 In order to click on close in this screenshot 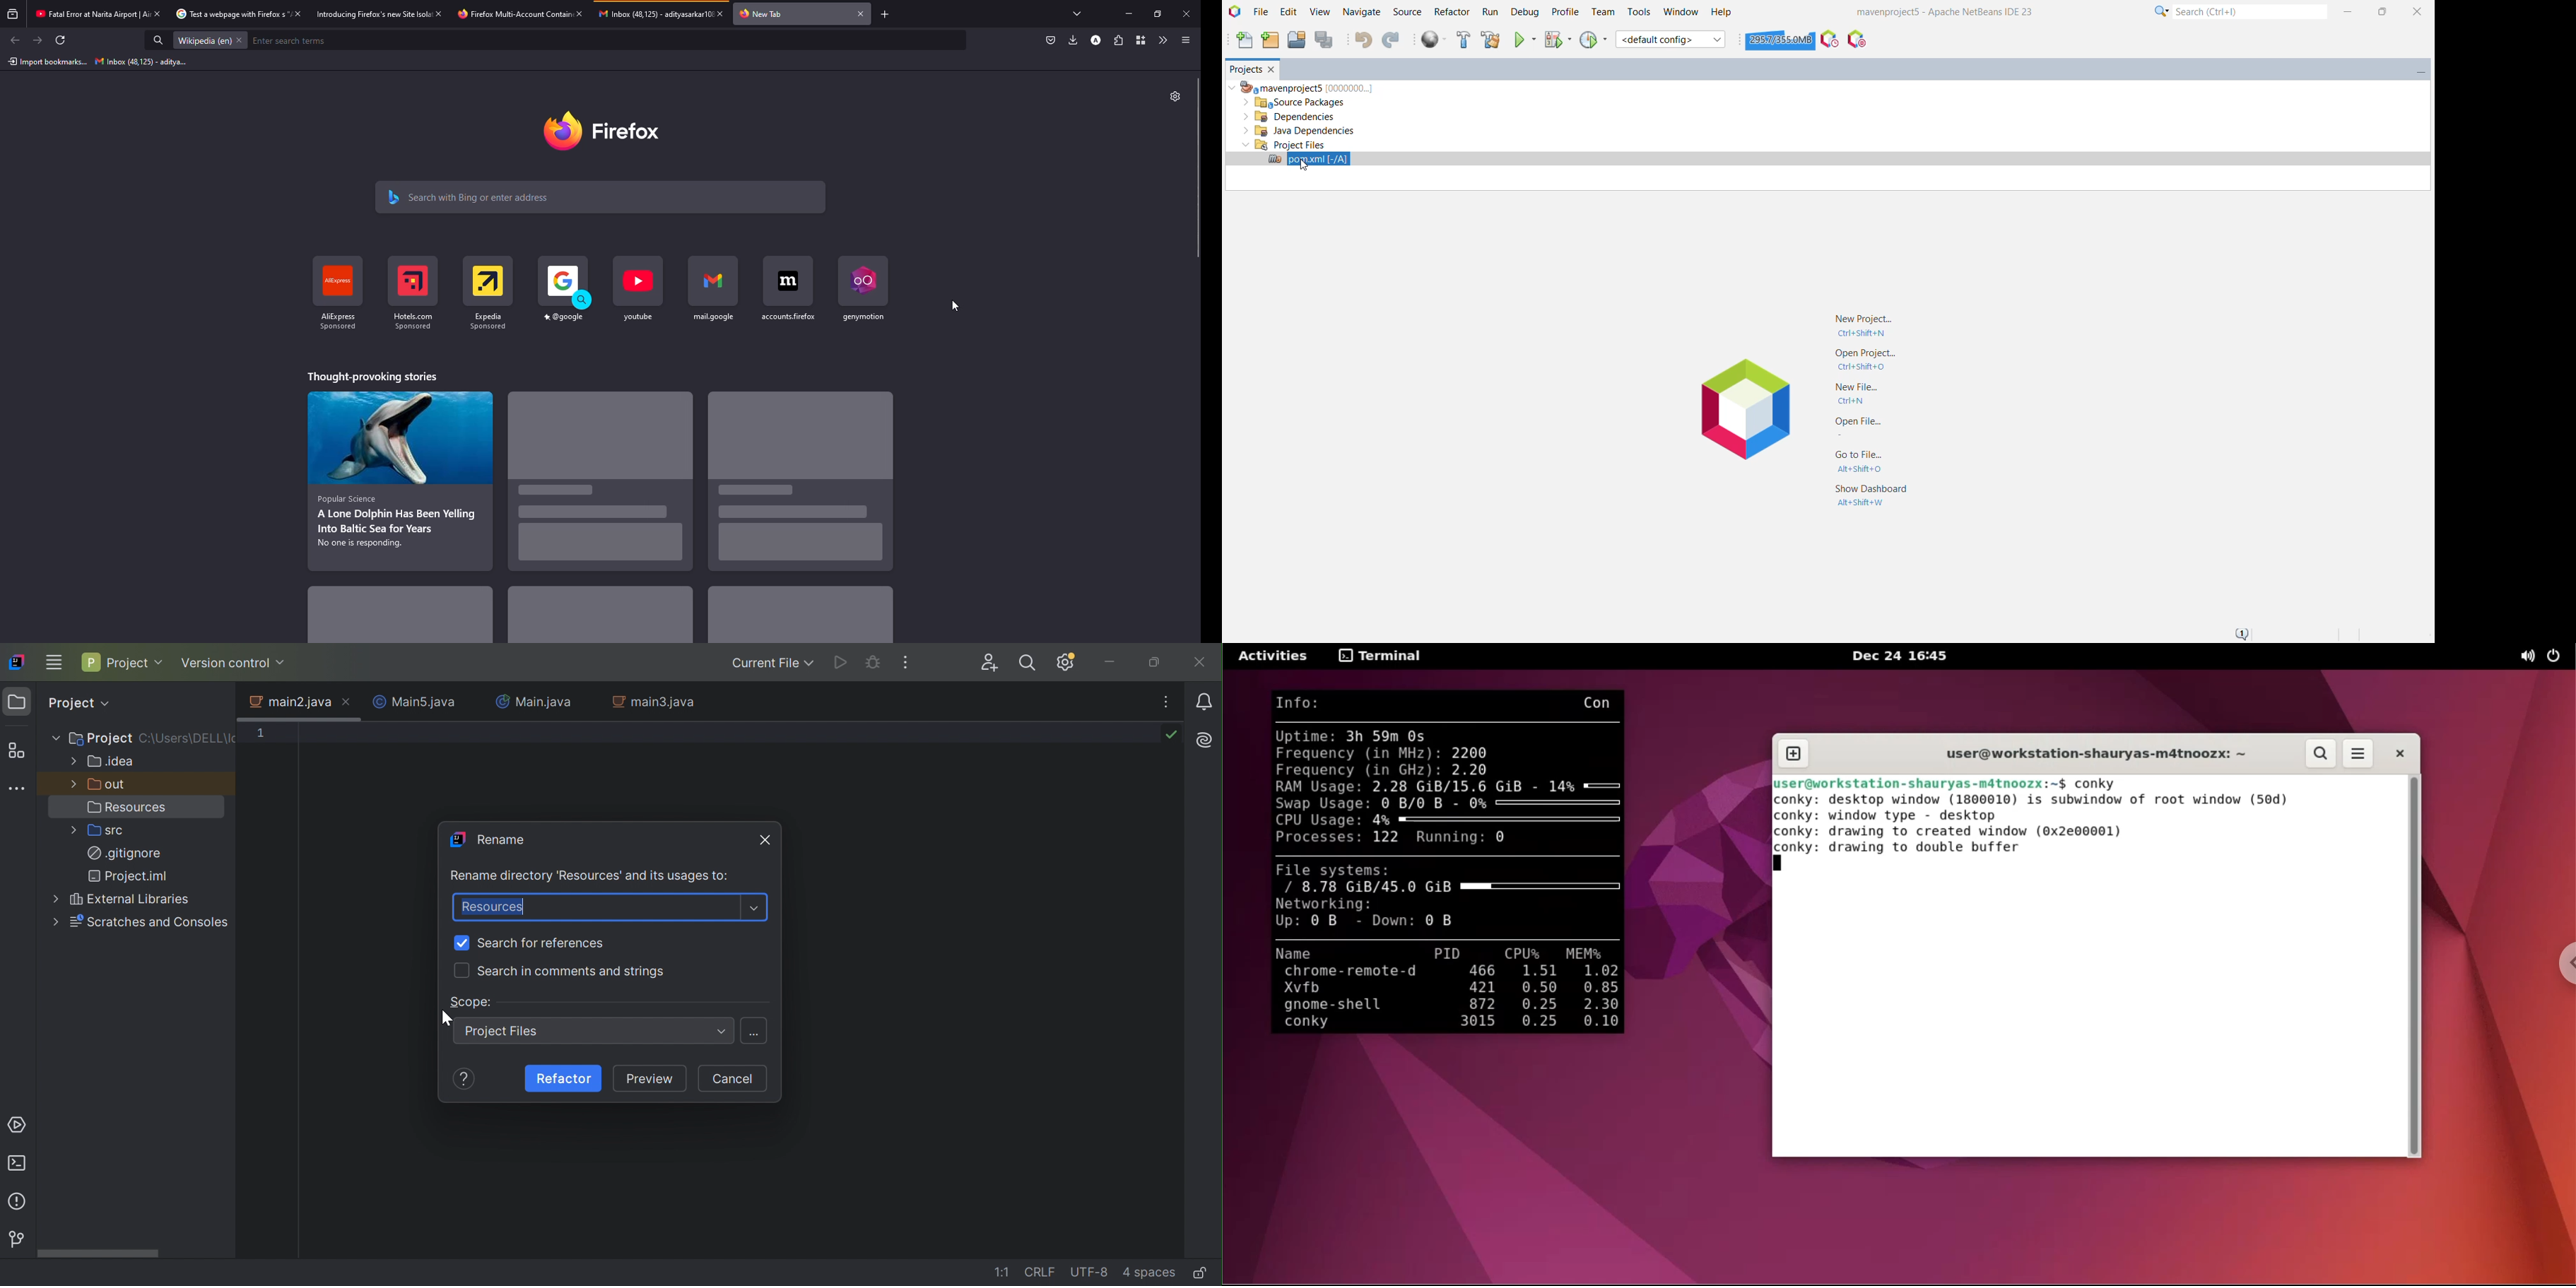, I will do `click(861, 13)`.